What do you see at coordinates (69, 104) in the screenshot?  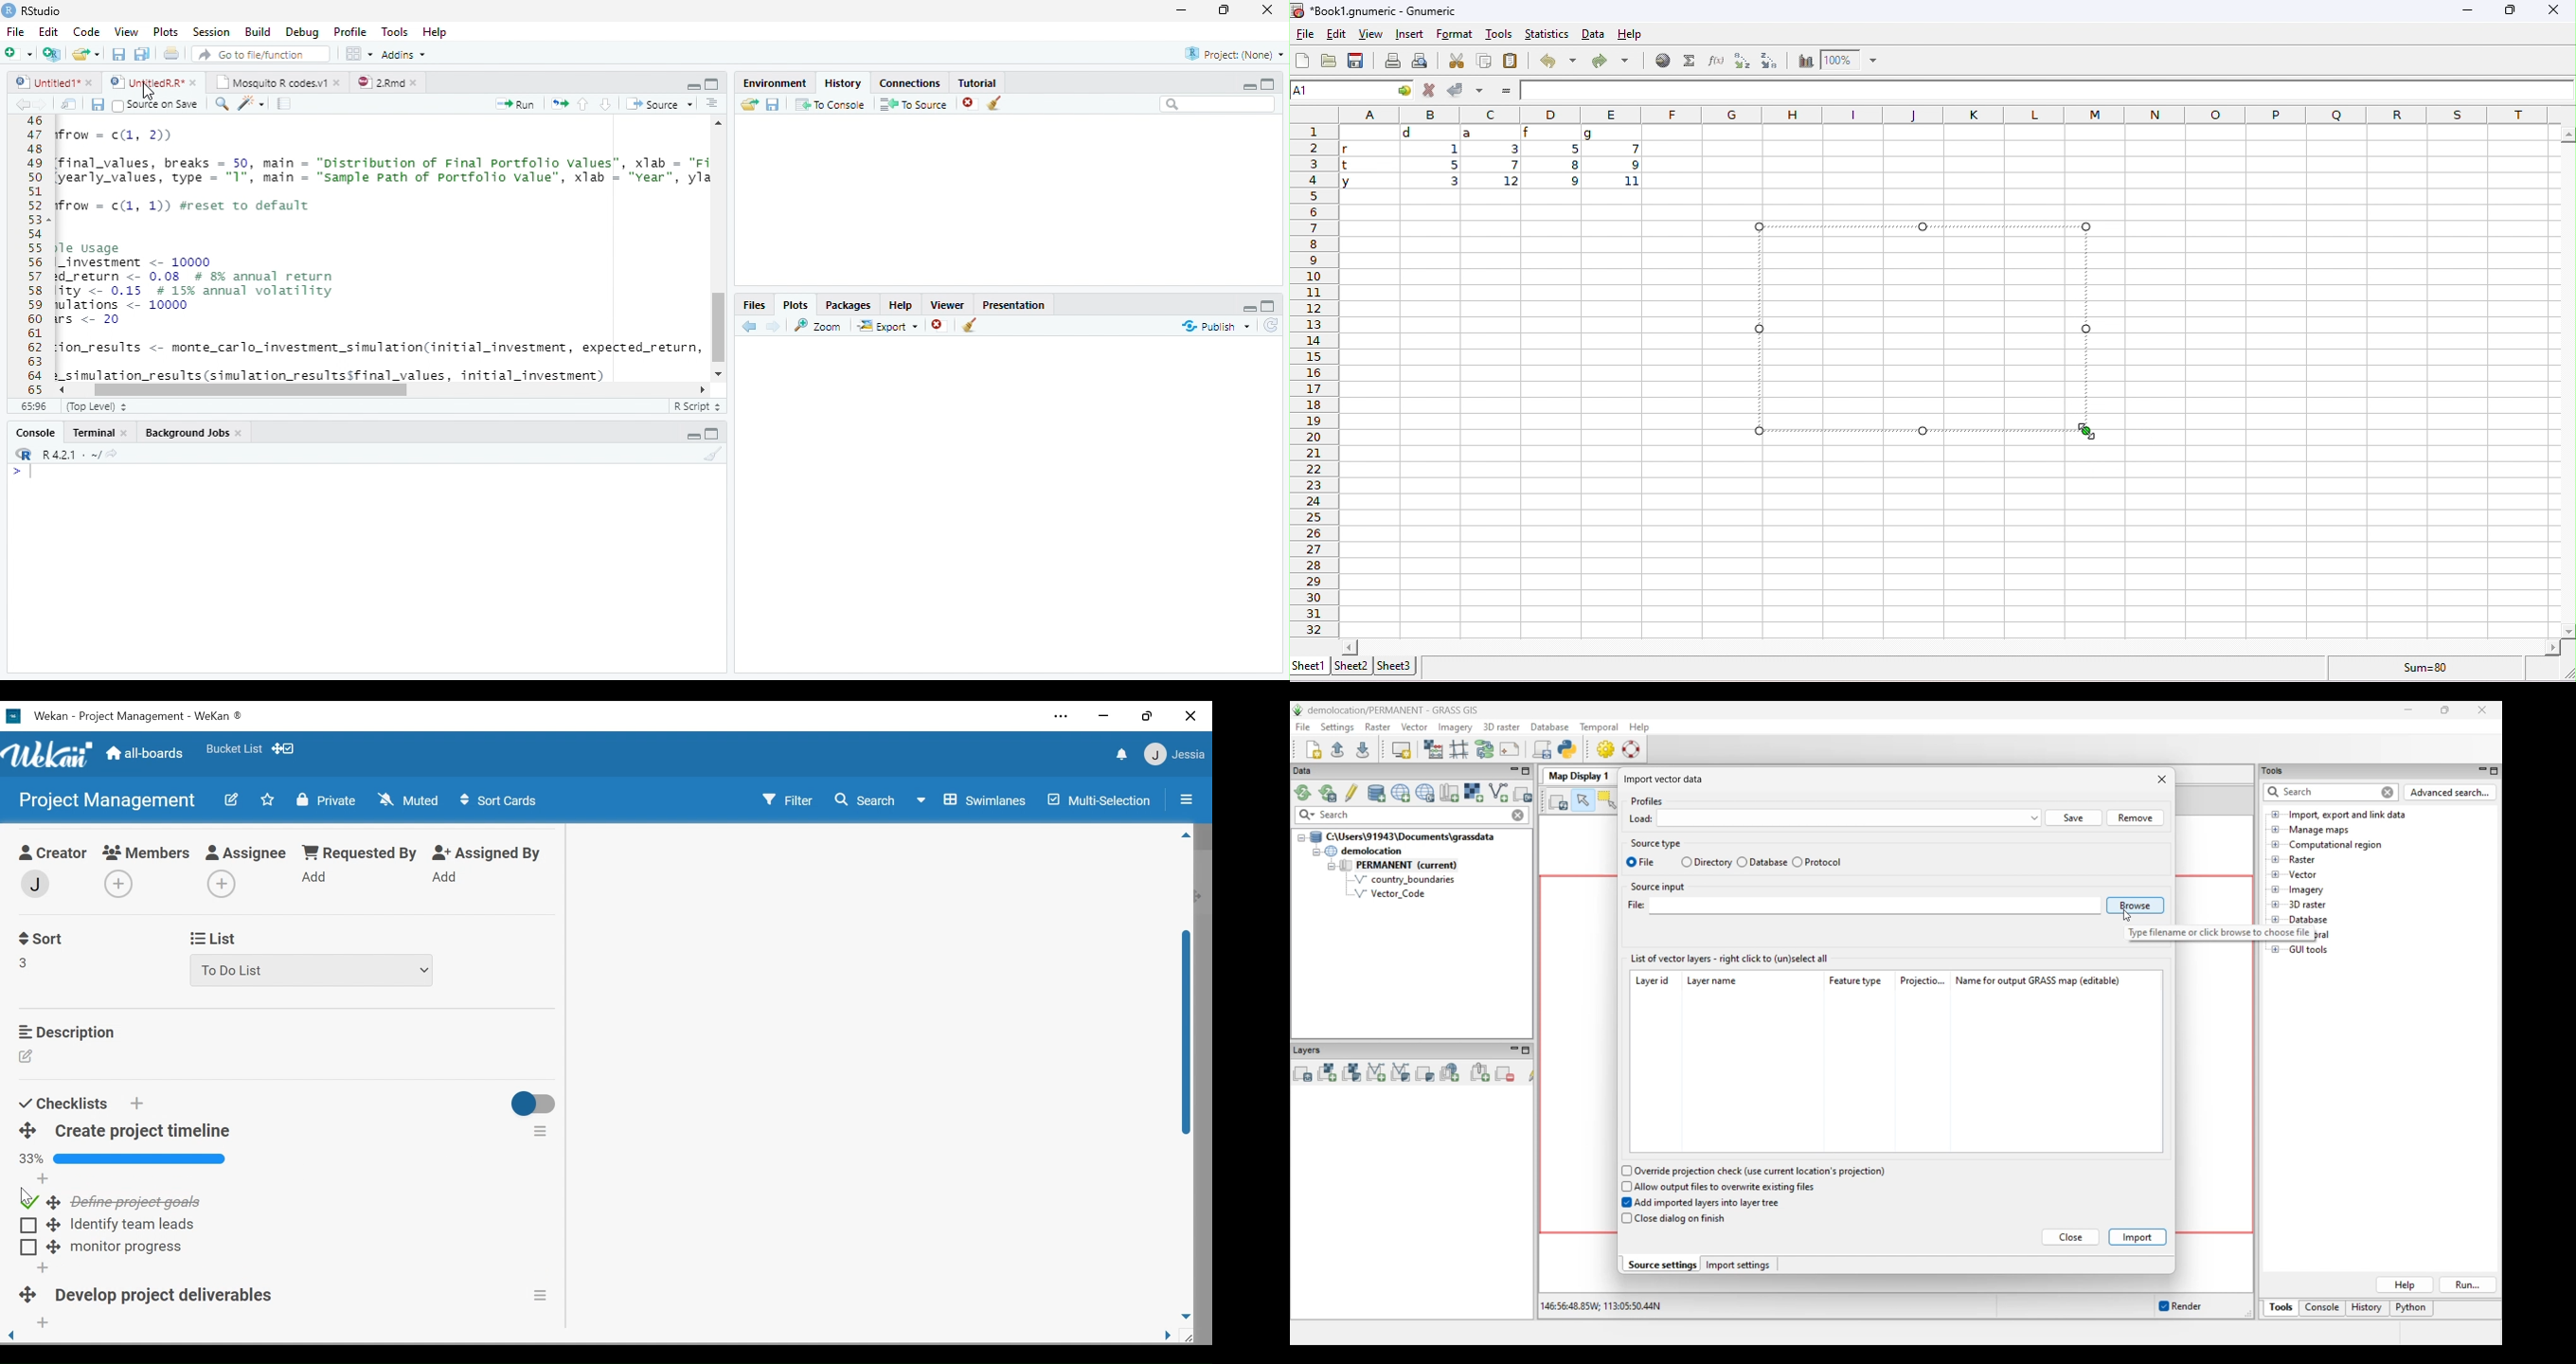 I see `Open in new window` at bounding box center [69, 104].